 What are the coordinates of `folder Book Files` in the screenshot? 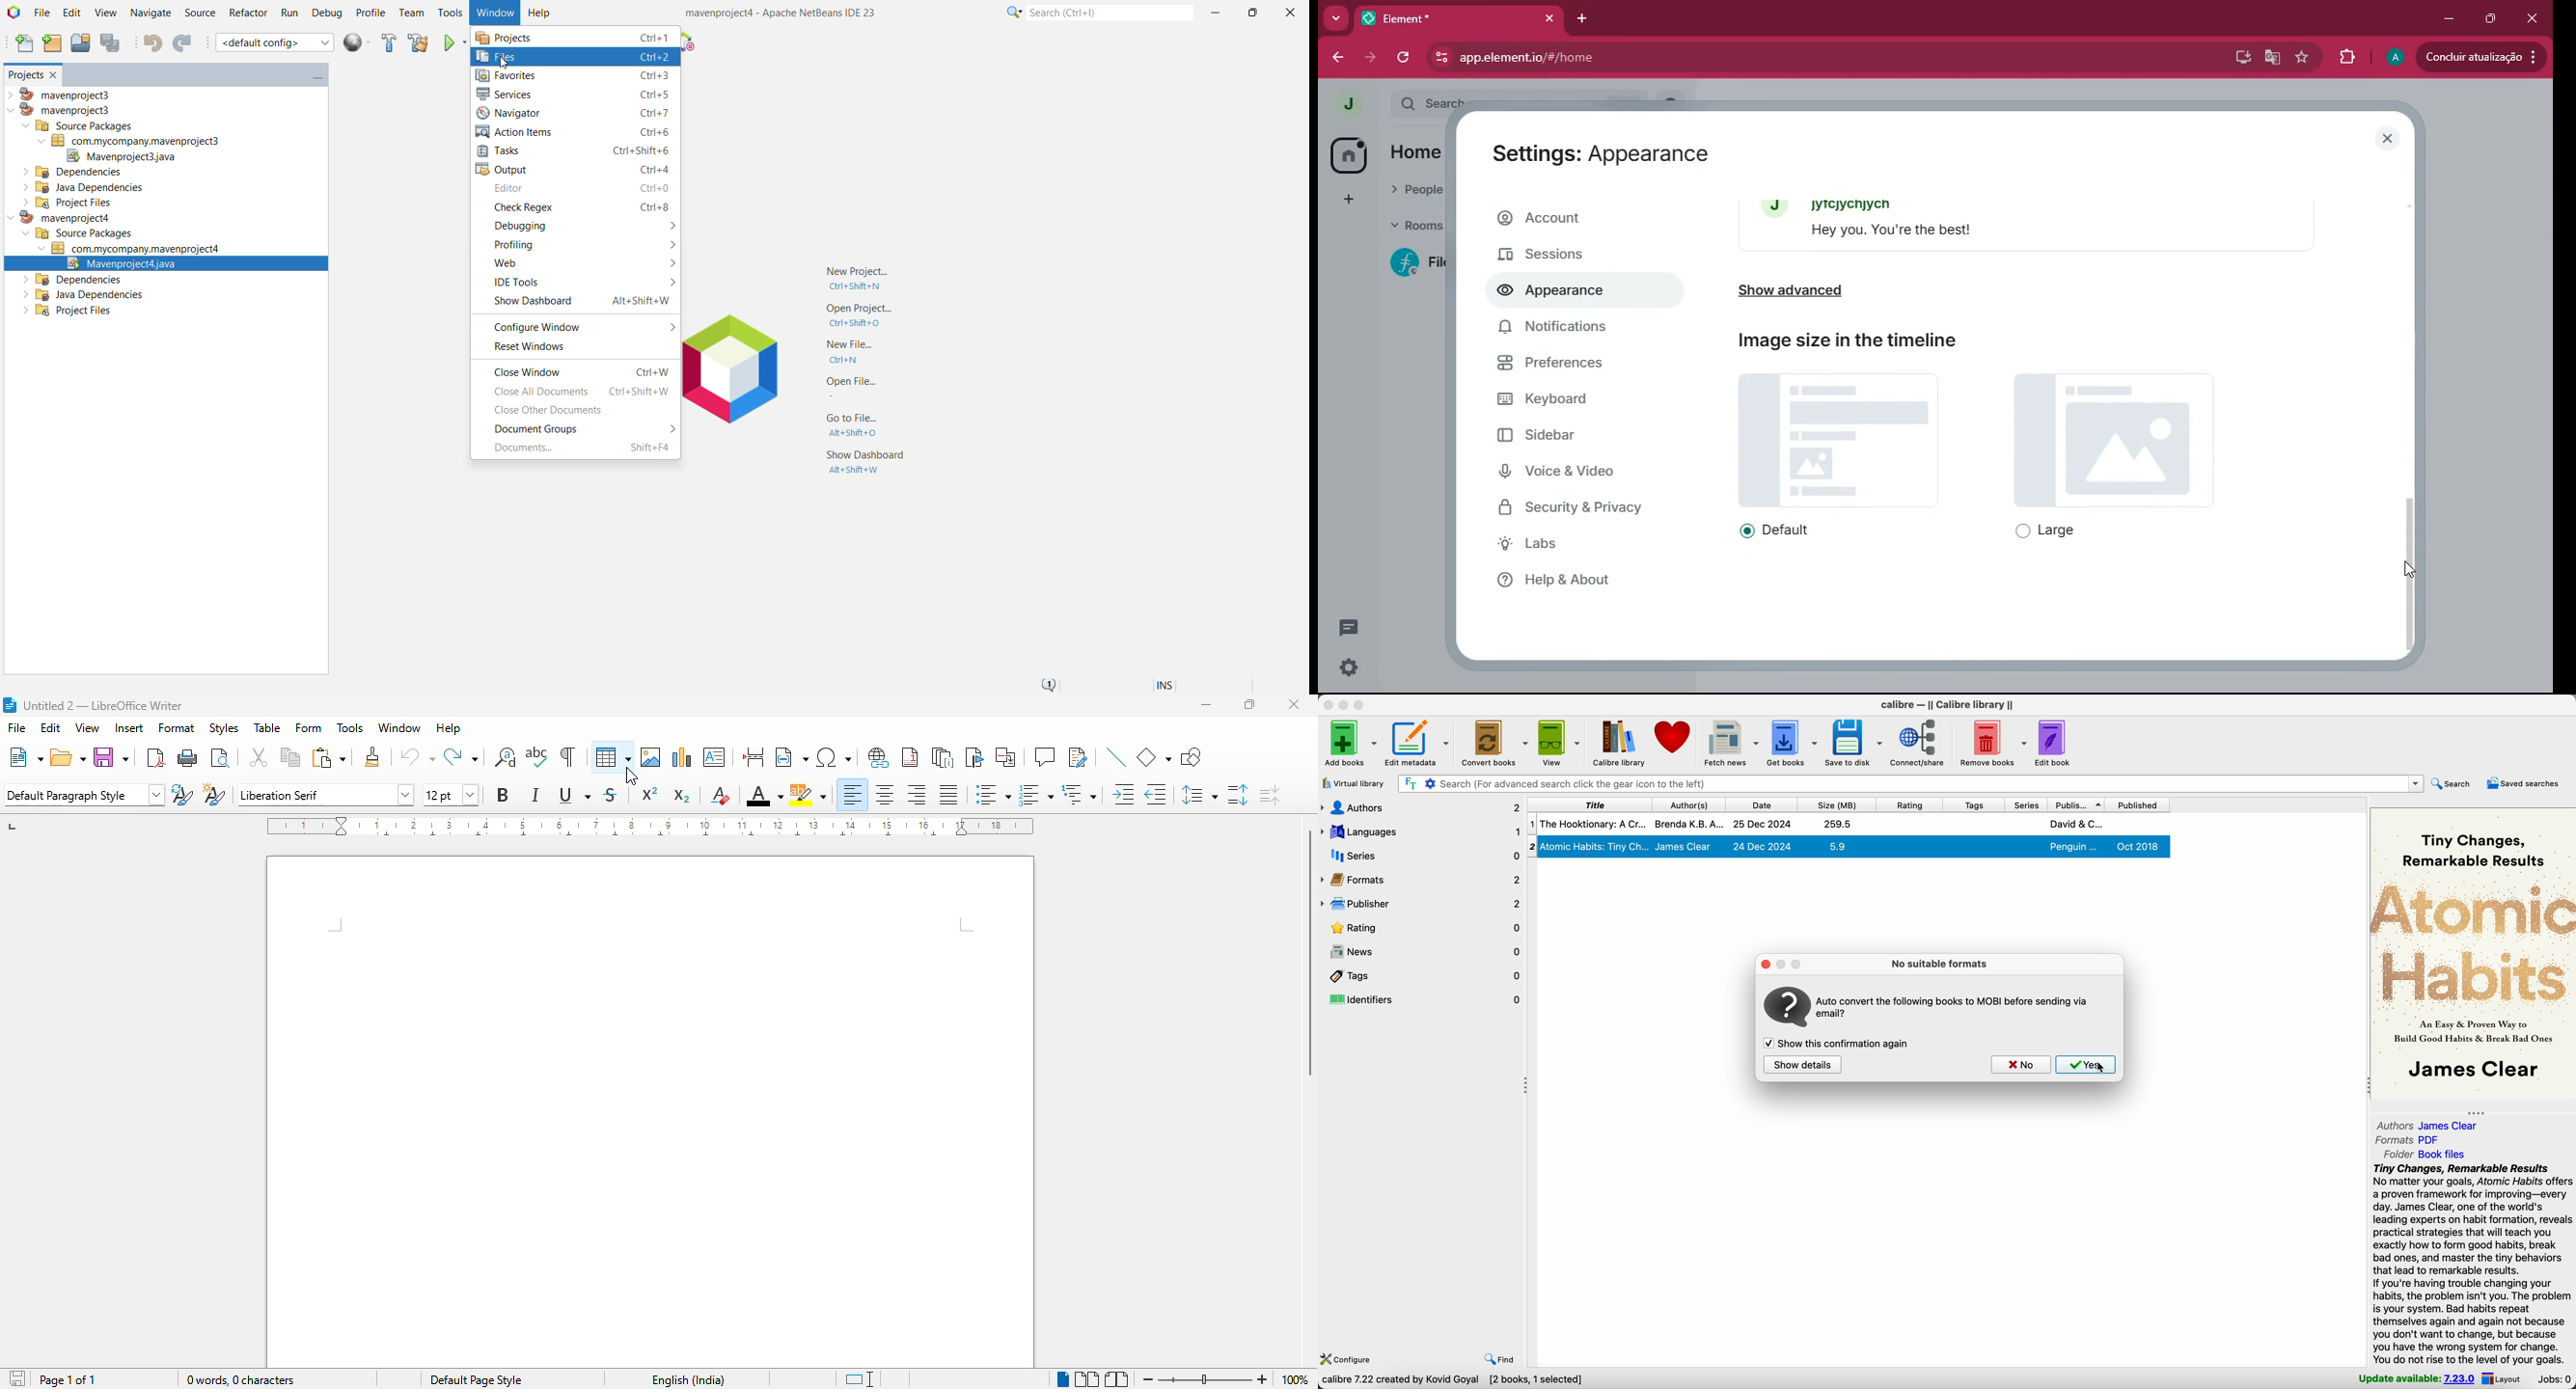 It's located at (2421, 1155).